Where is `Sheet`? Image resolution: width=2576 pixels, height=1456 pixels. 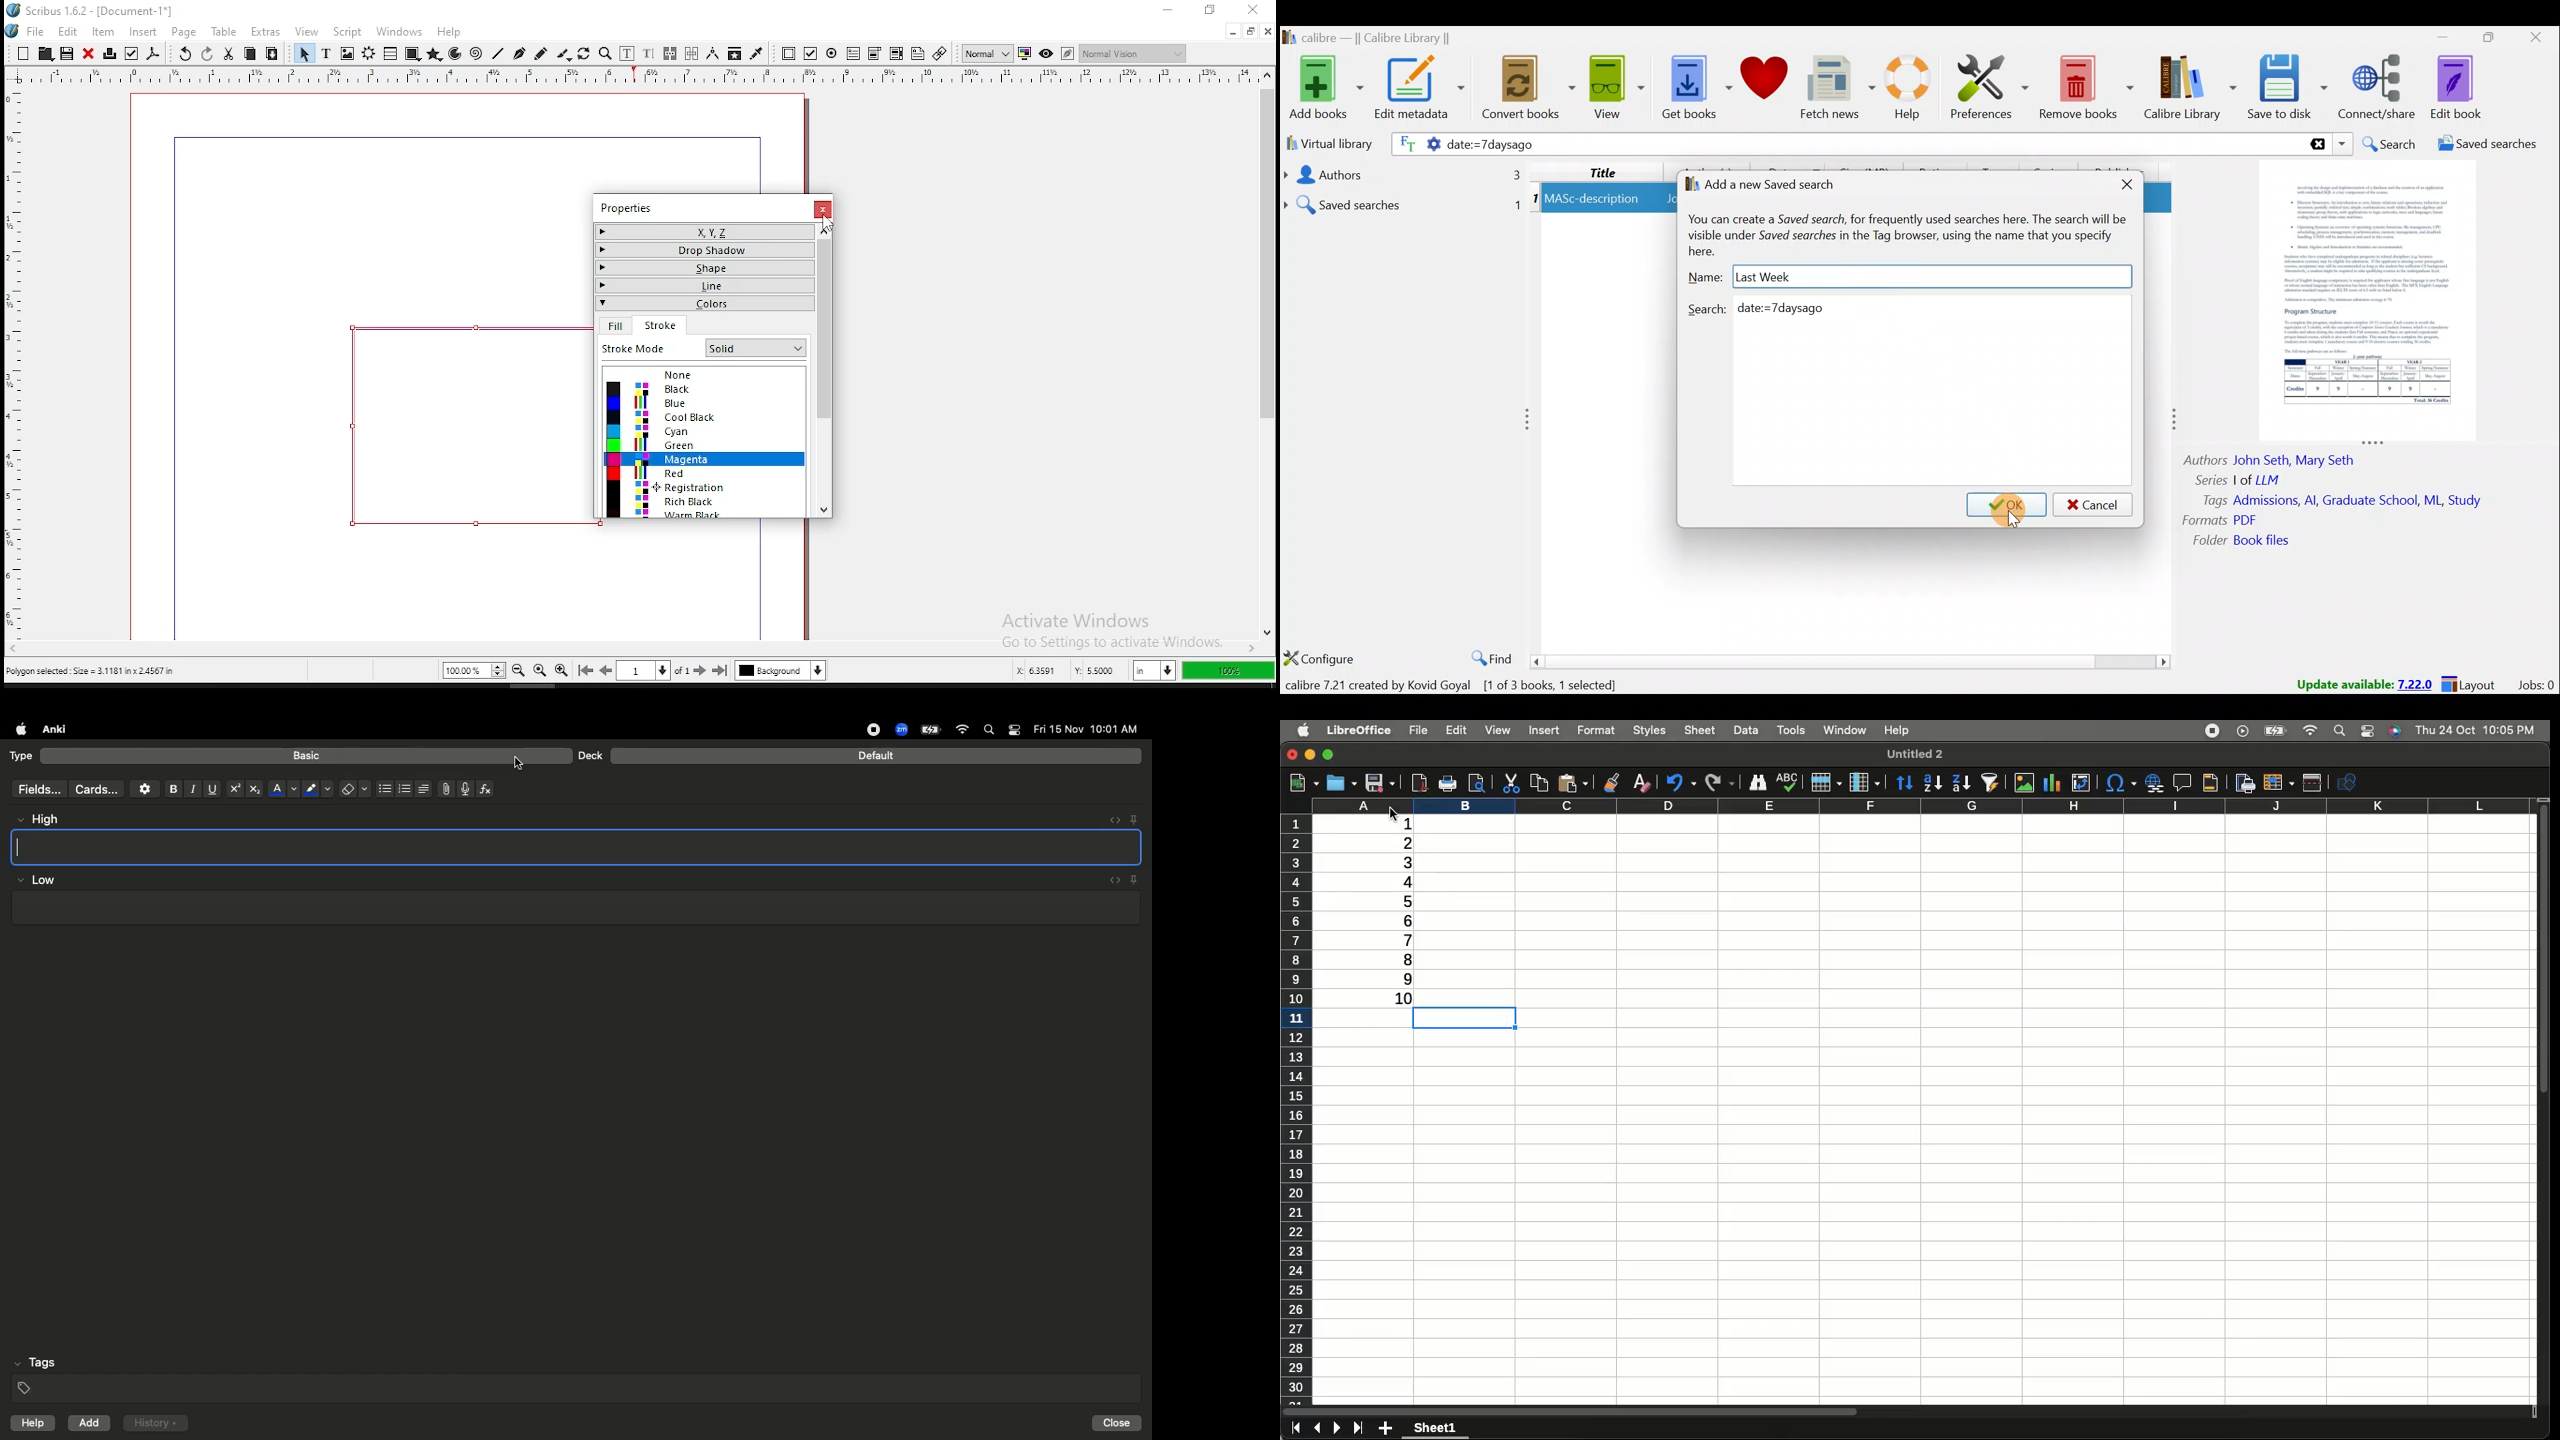
Sheet is located at coordinates (1703, 730).